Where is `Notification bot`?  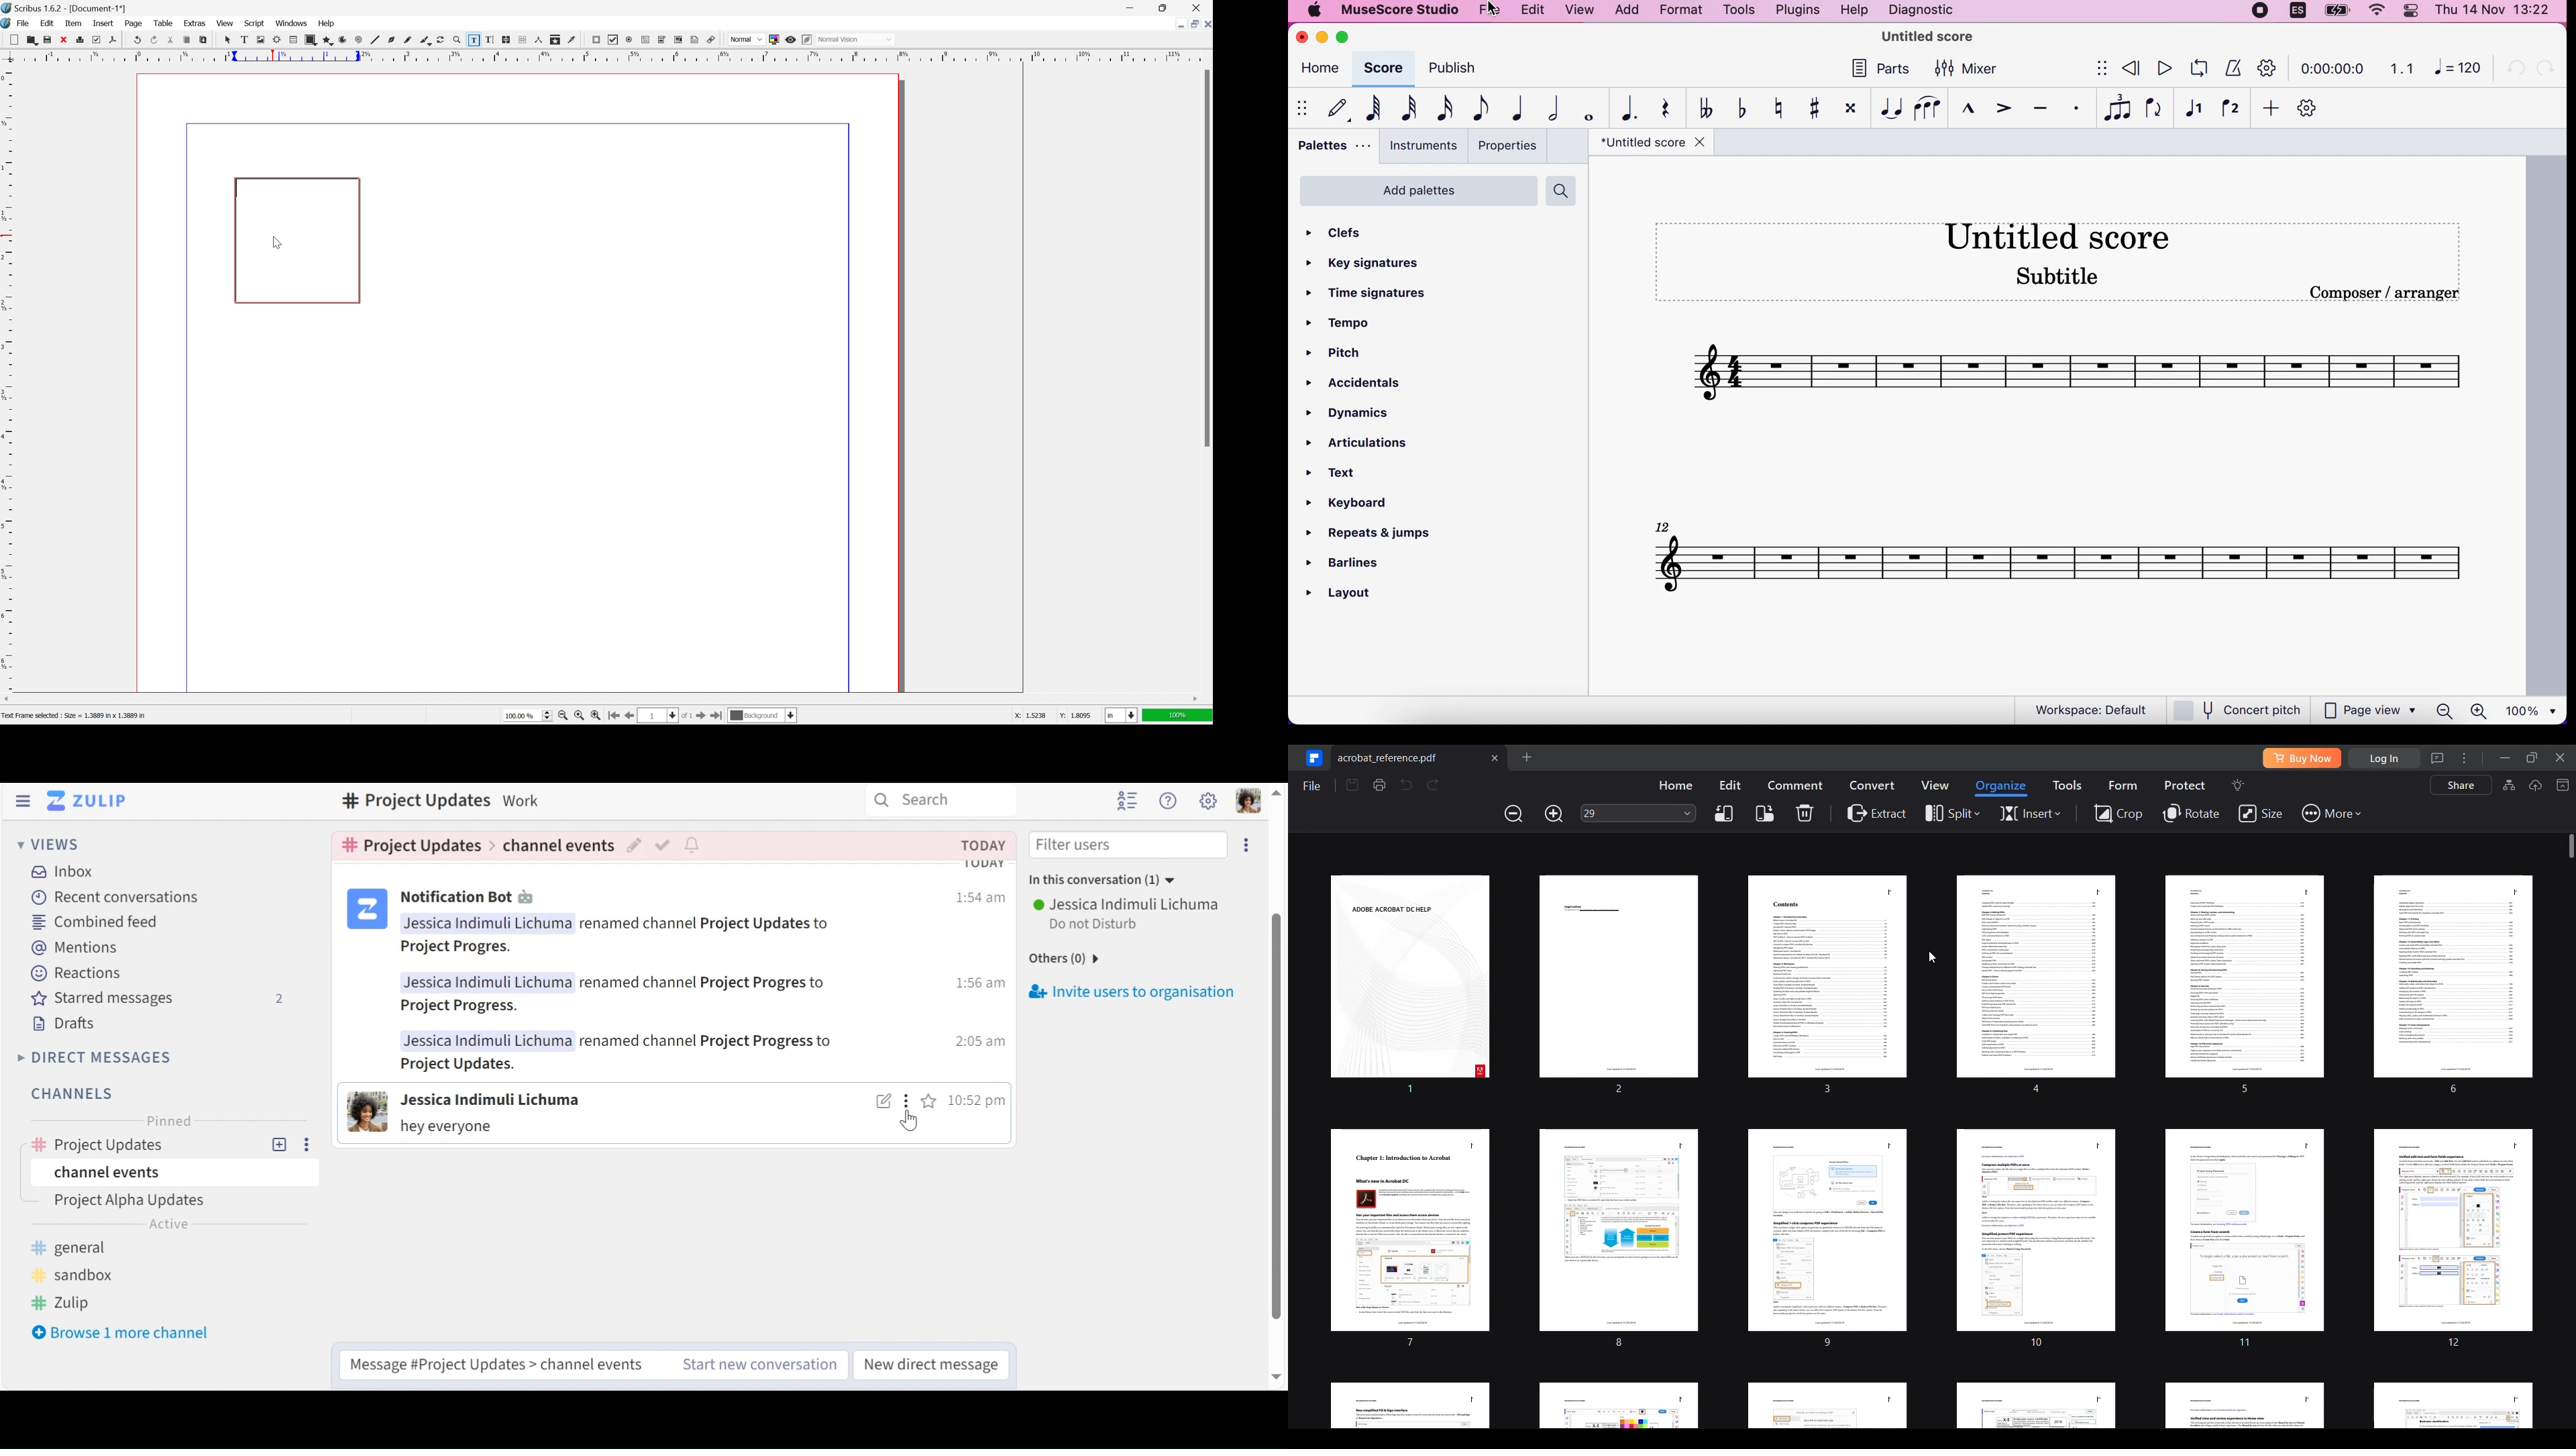
Notification bot is located at coordinates (470, 898).